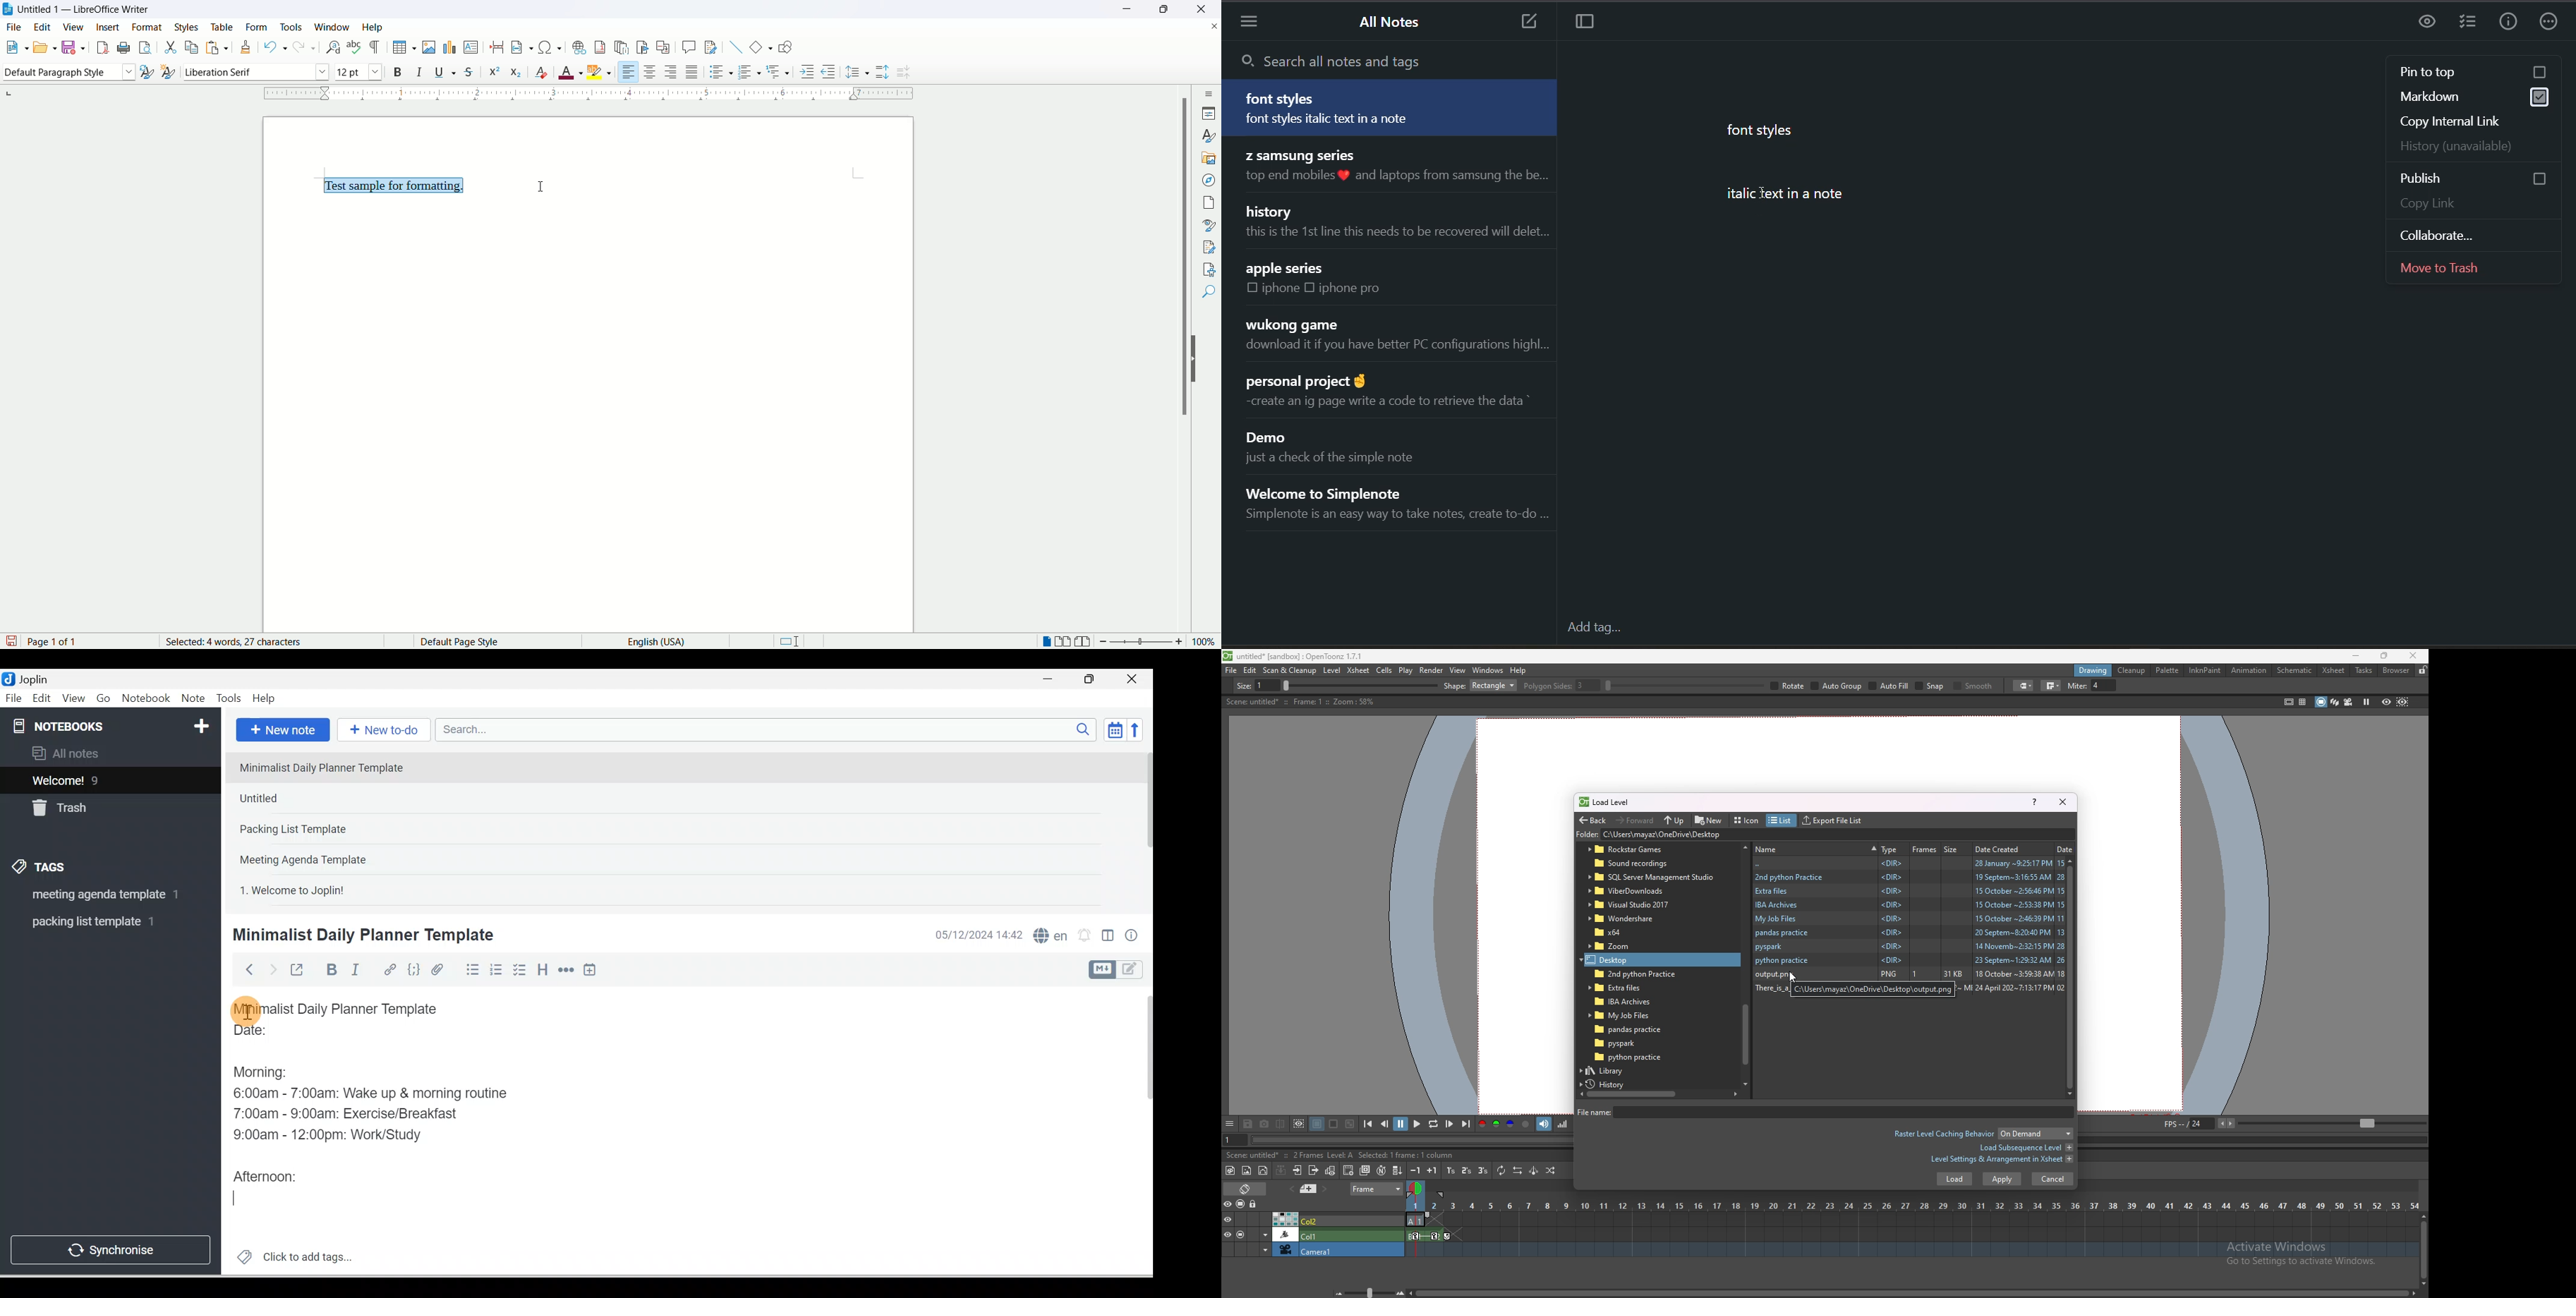 This screenshot has width=2576, height=1316. Describe the element at coordinates (1094, 680) in the screenshot. I see `Maximise` at that location.